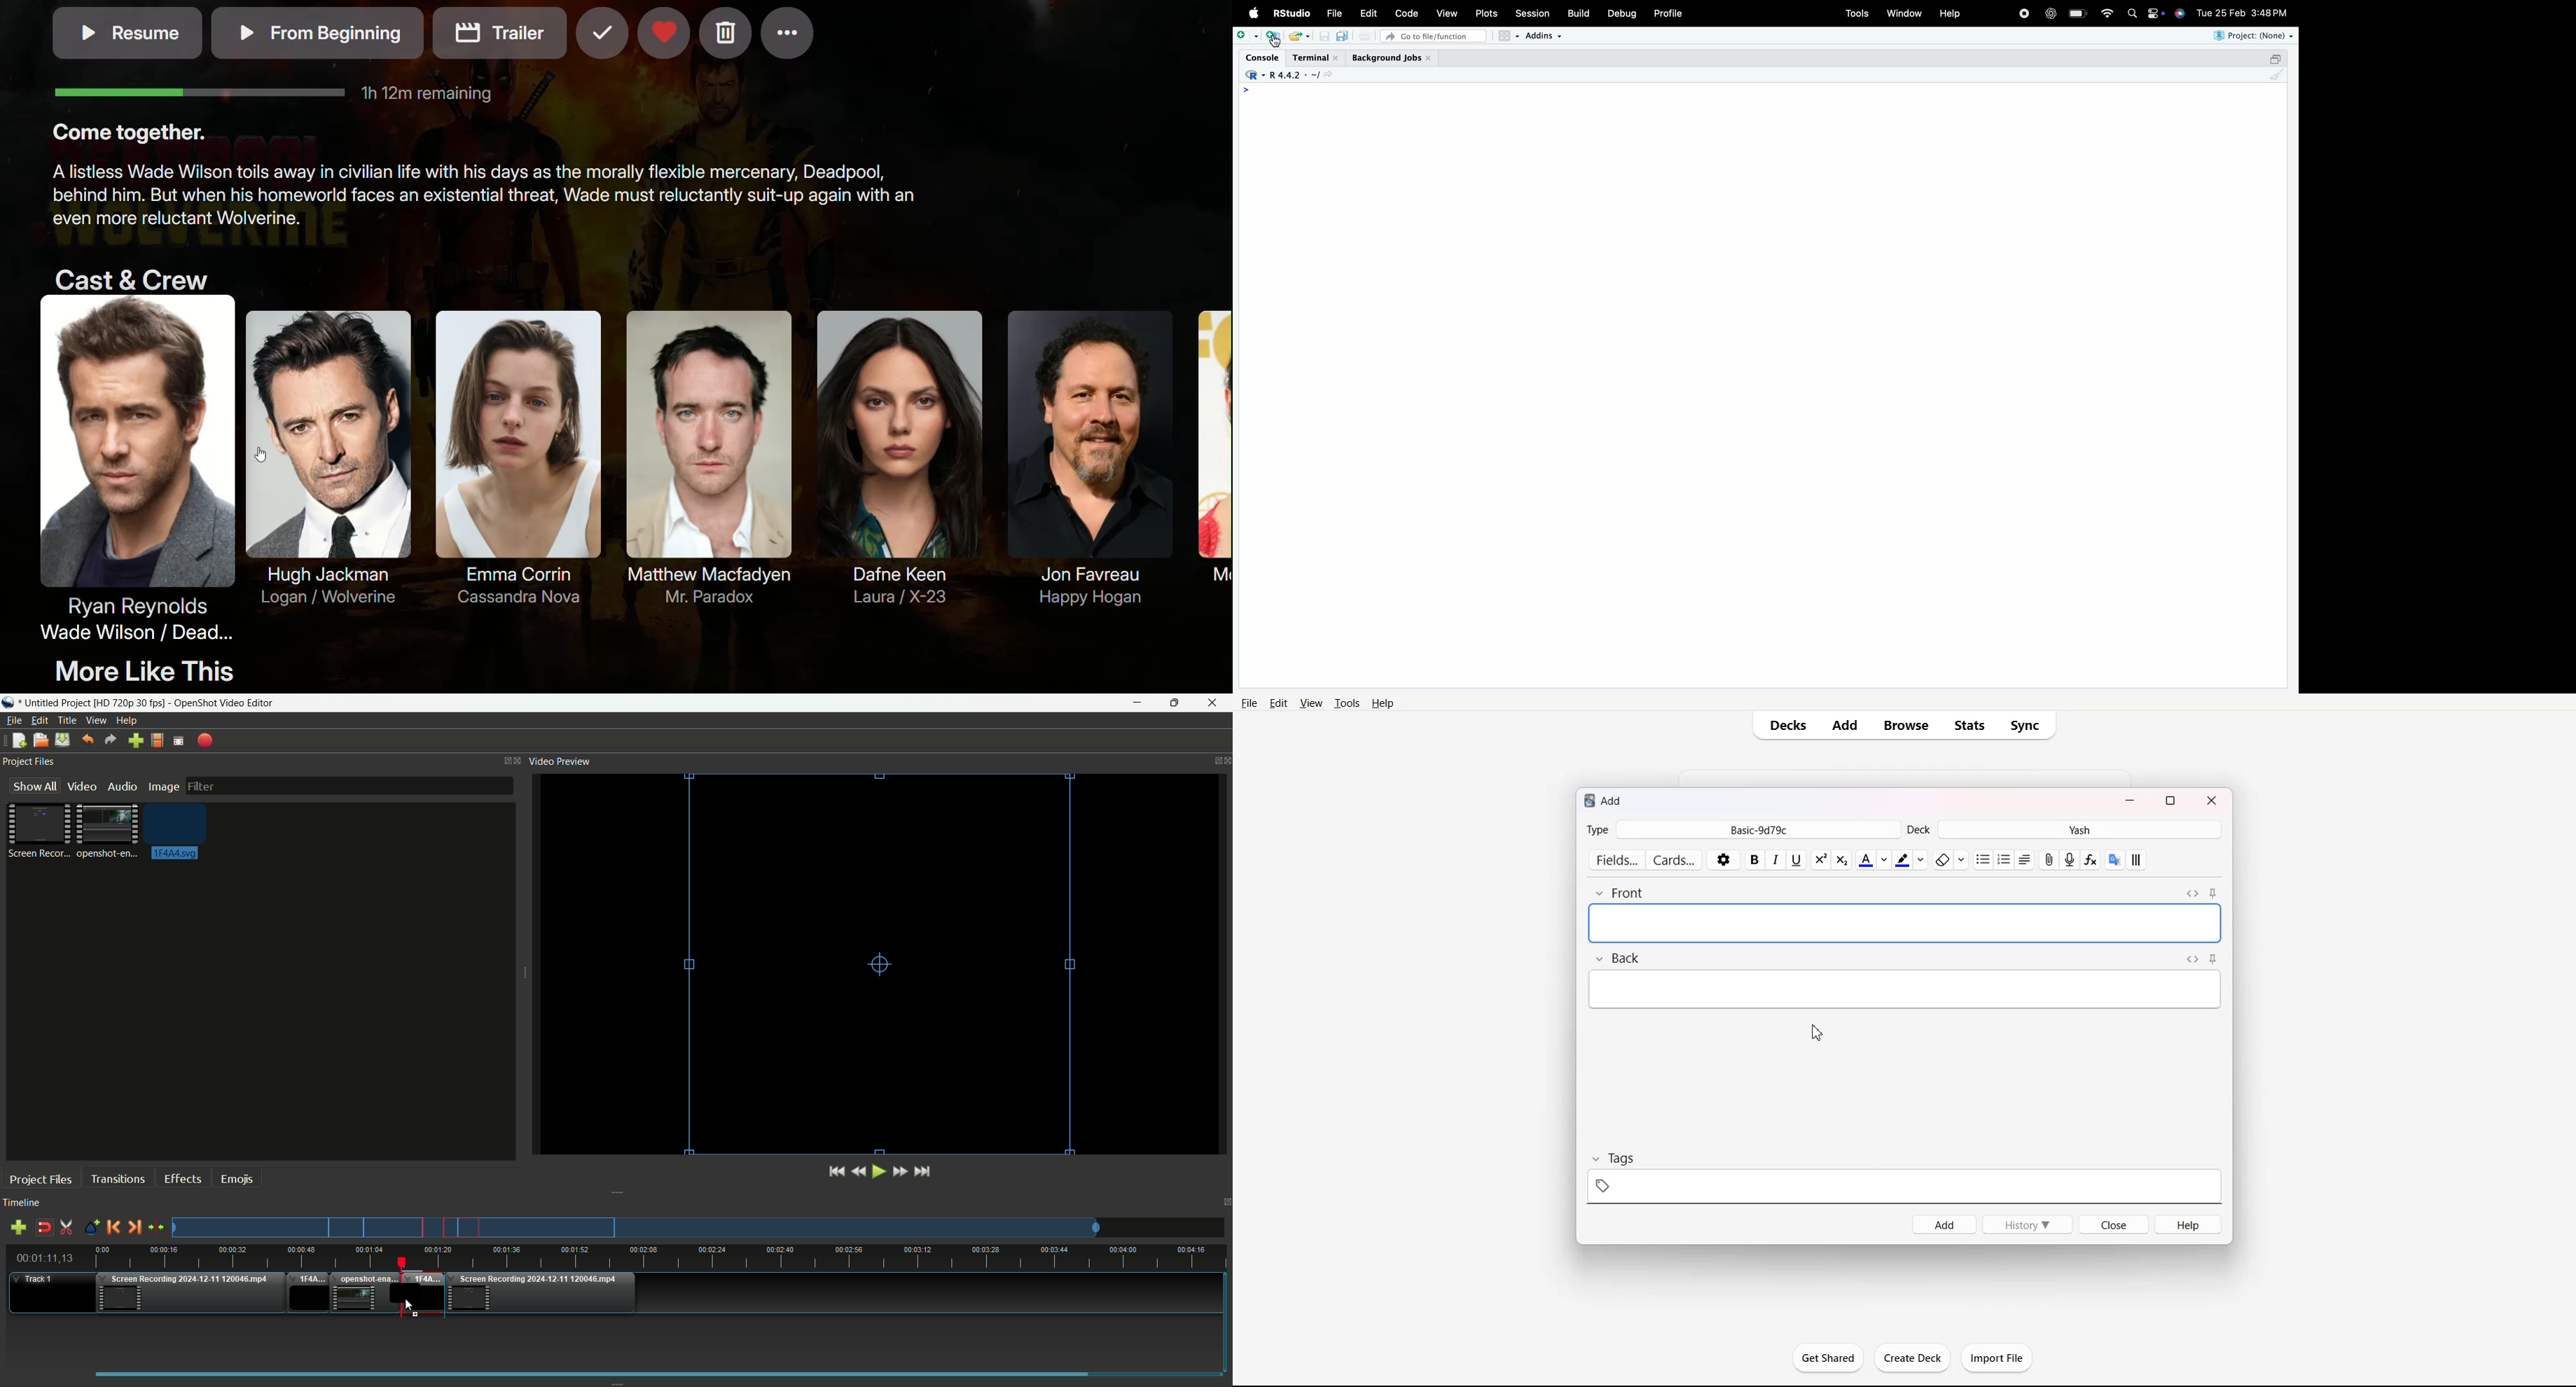 The image size is (2576, 1400). I want to click on Edit, so click(1369, 13).